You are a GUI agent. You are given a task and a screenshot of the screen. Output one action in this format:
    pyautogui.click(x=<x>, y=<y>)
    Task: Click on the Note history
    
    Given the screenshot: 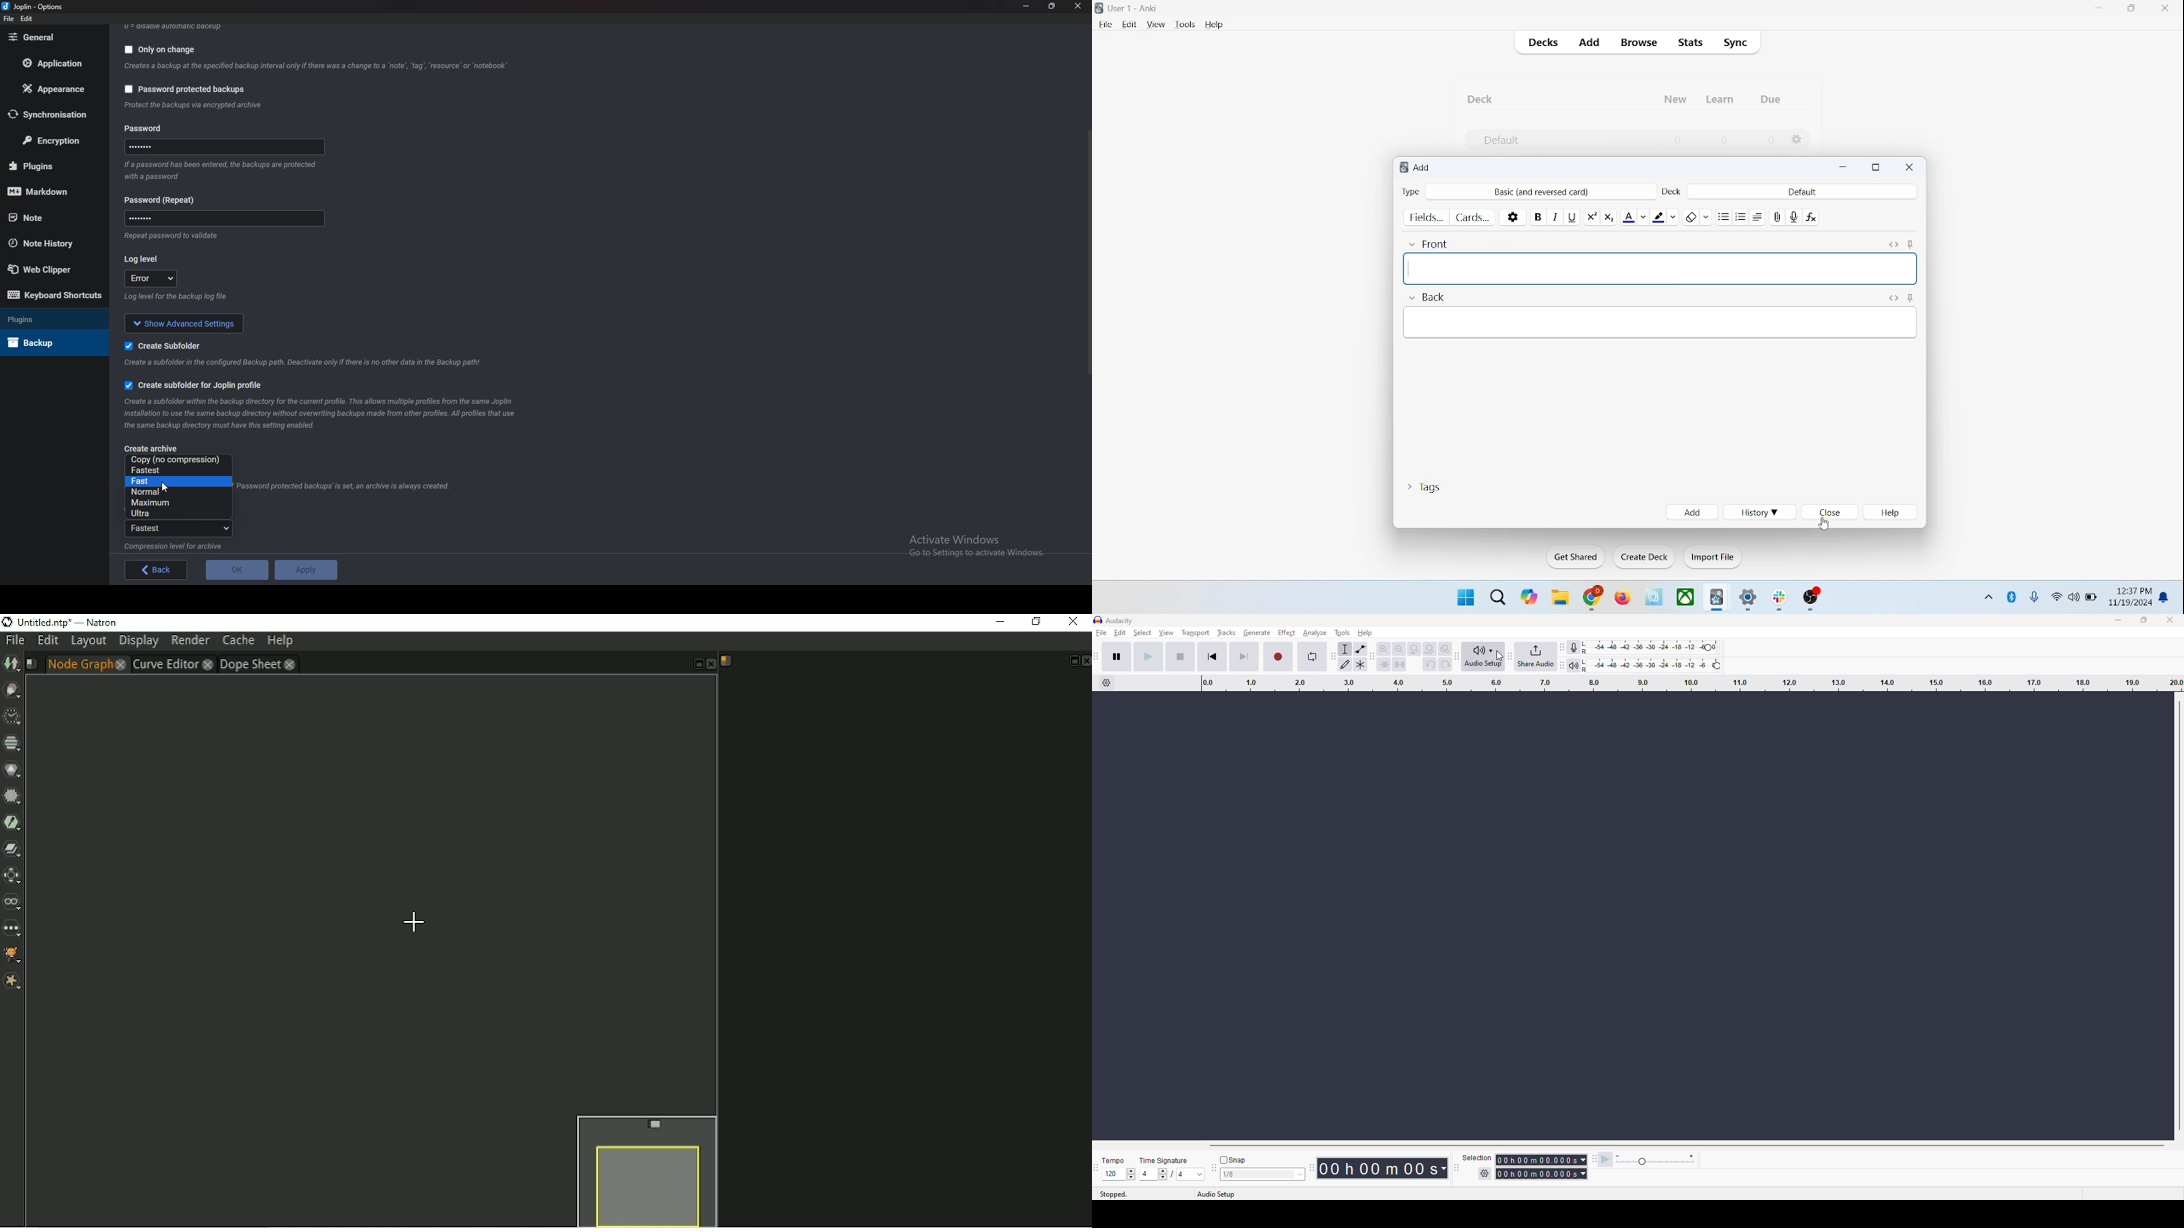 What is the action you would take?
    pyautogui.click(x=46, y=243)
    